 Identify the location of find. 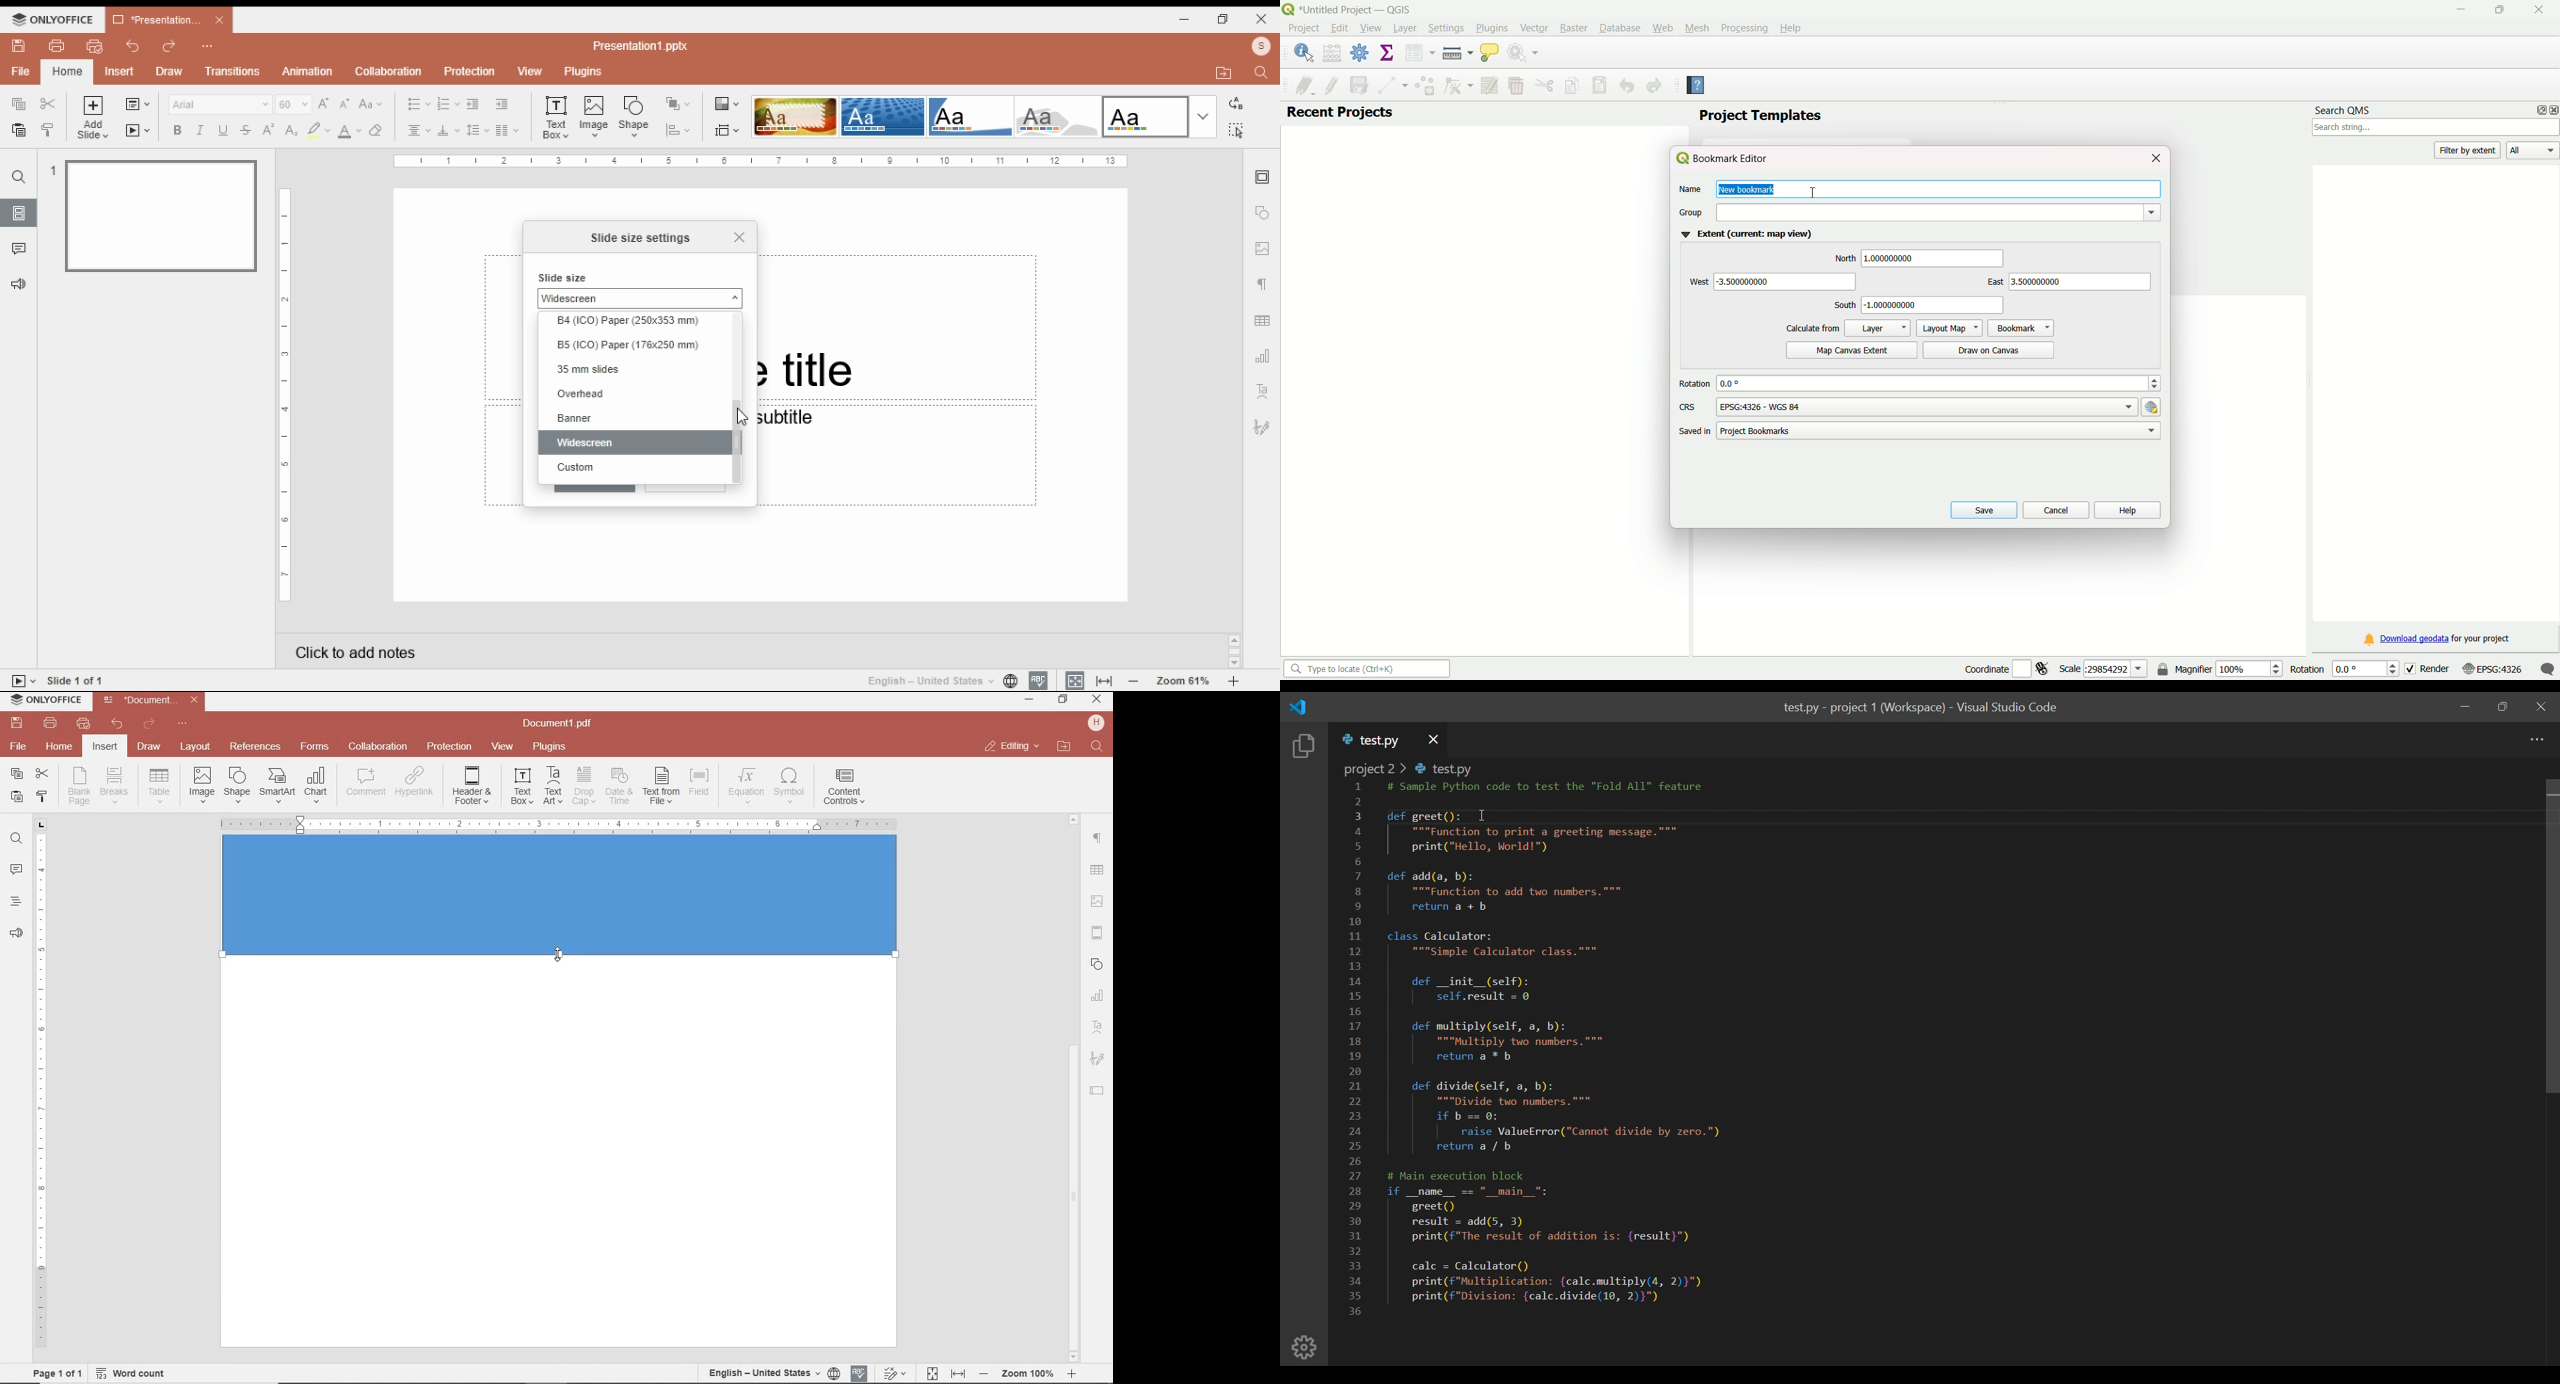
(1235, 130).